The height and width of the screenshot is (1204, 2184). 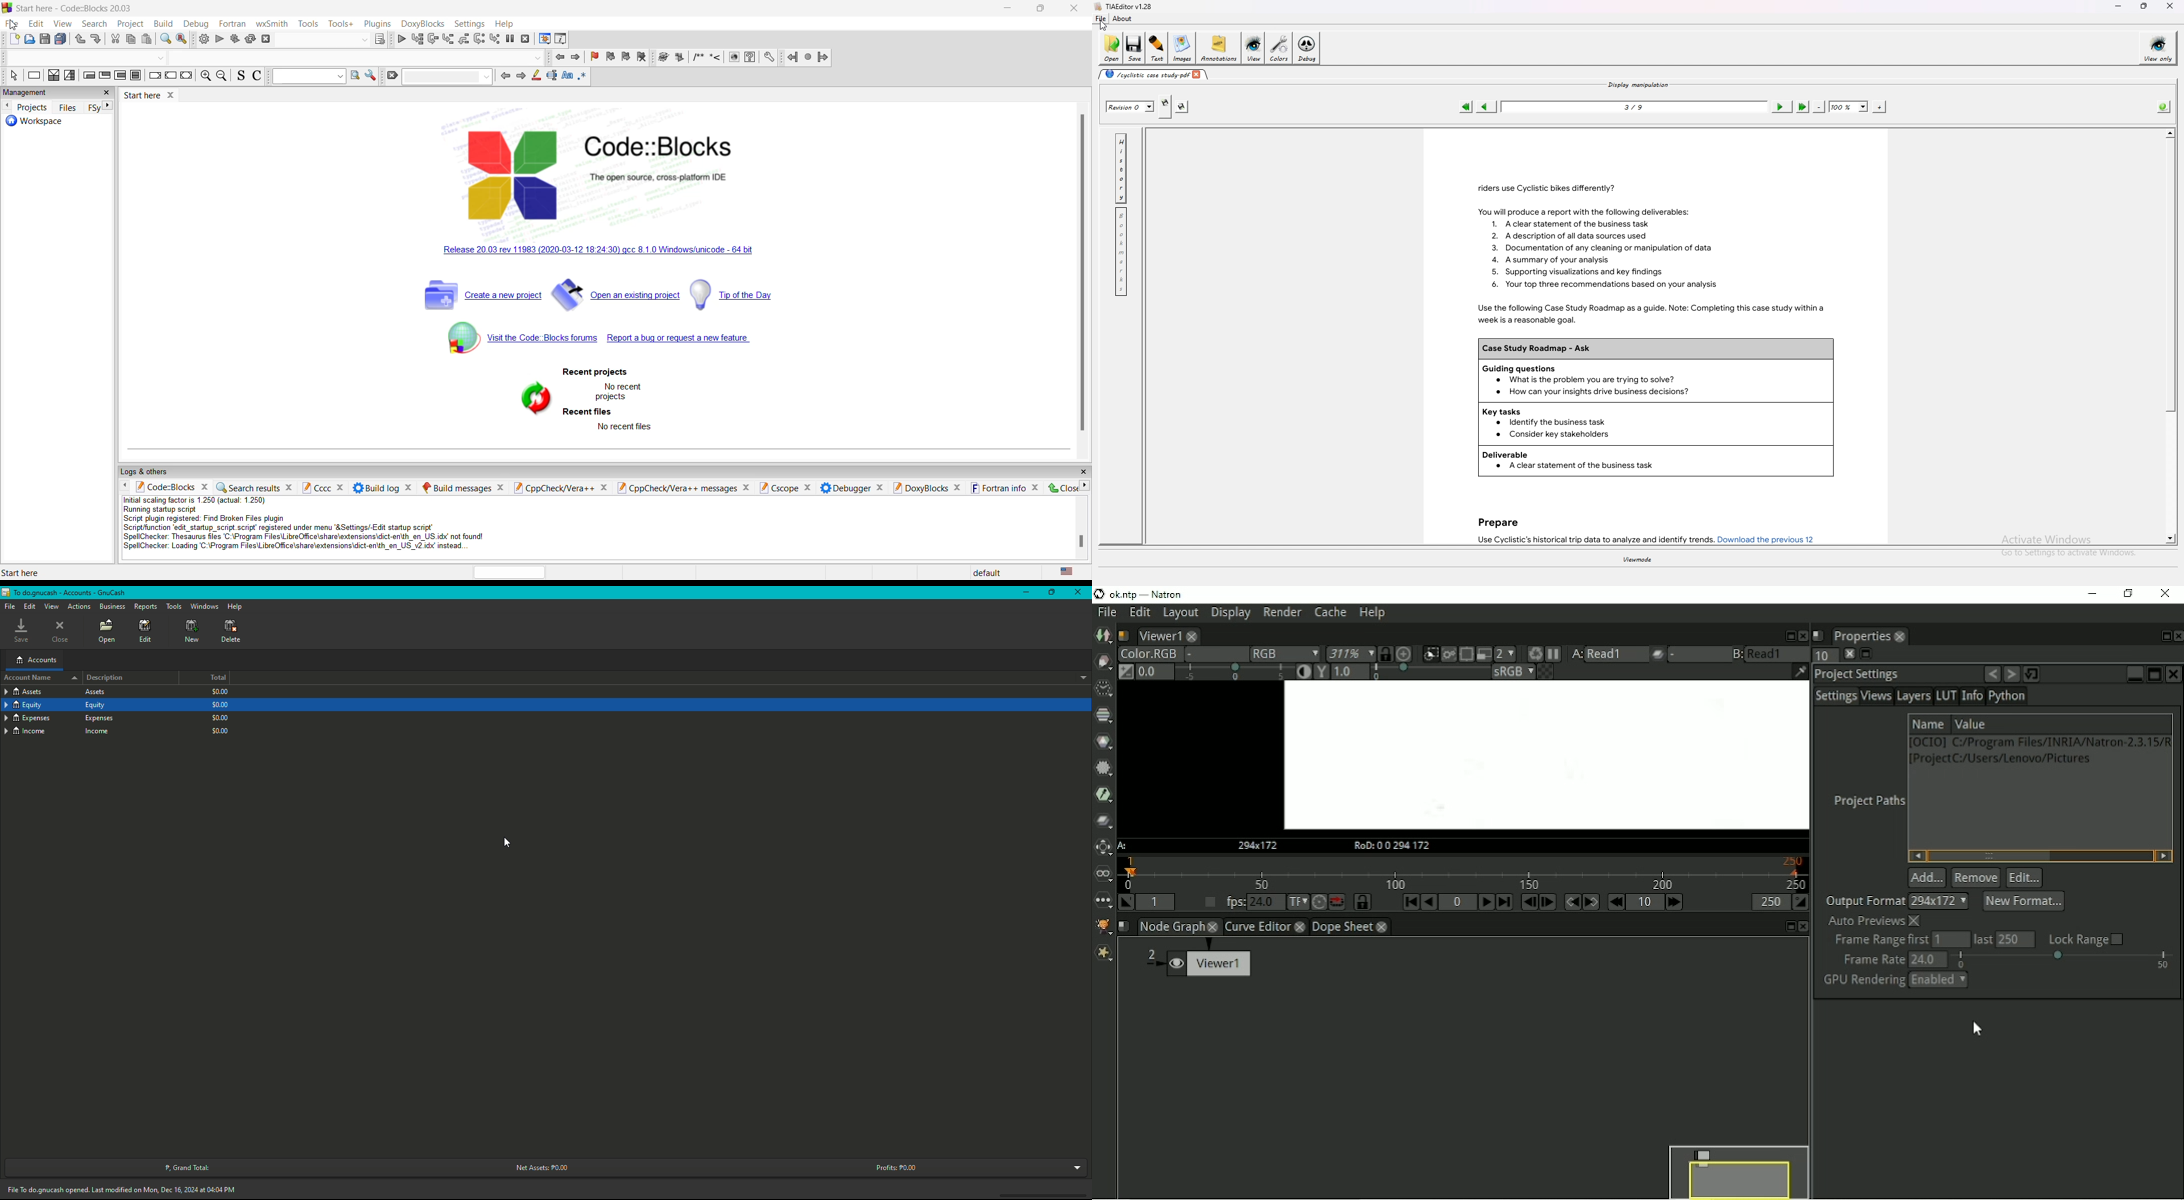 I want to click on minimize, so click(x=1009, y=9).